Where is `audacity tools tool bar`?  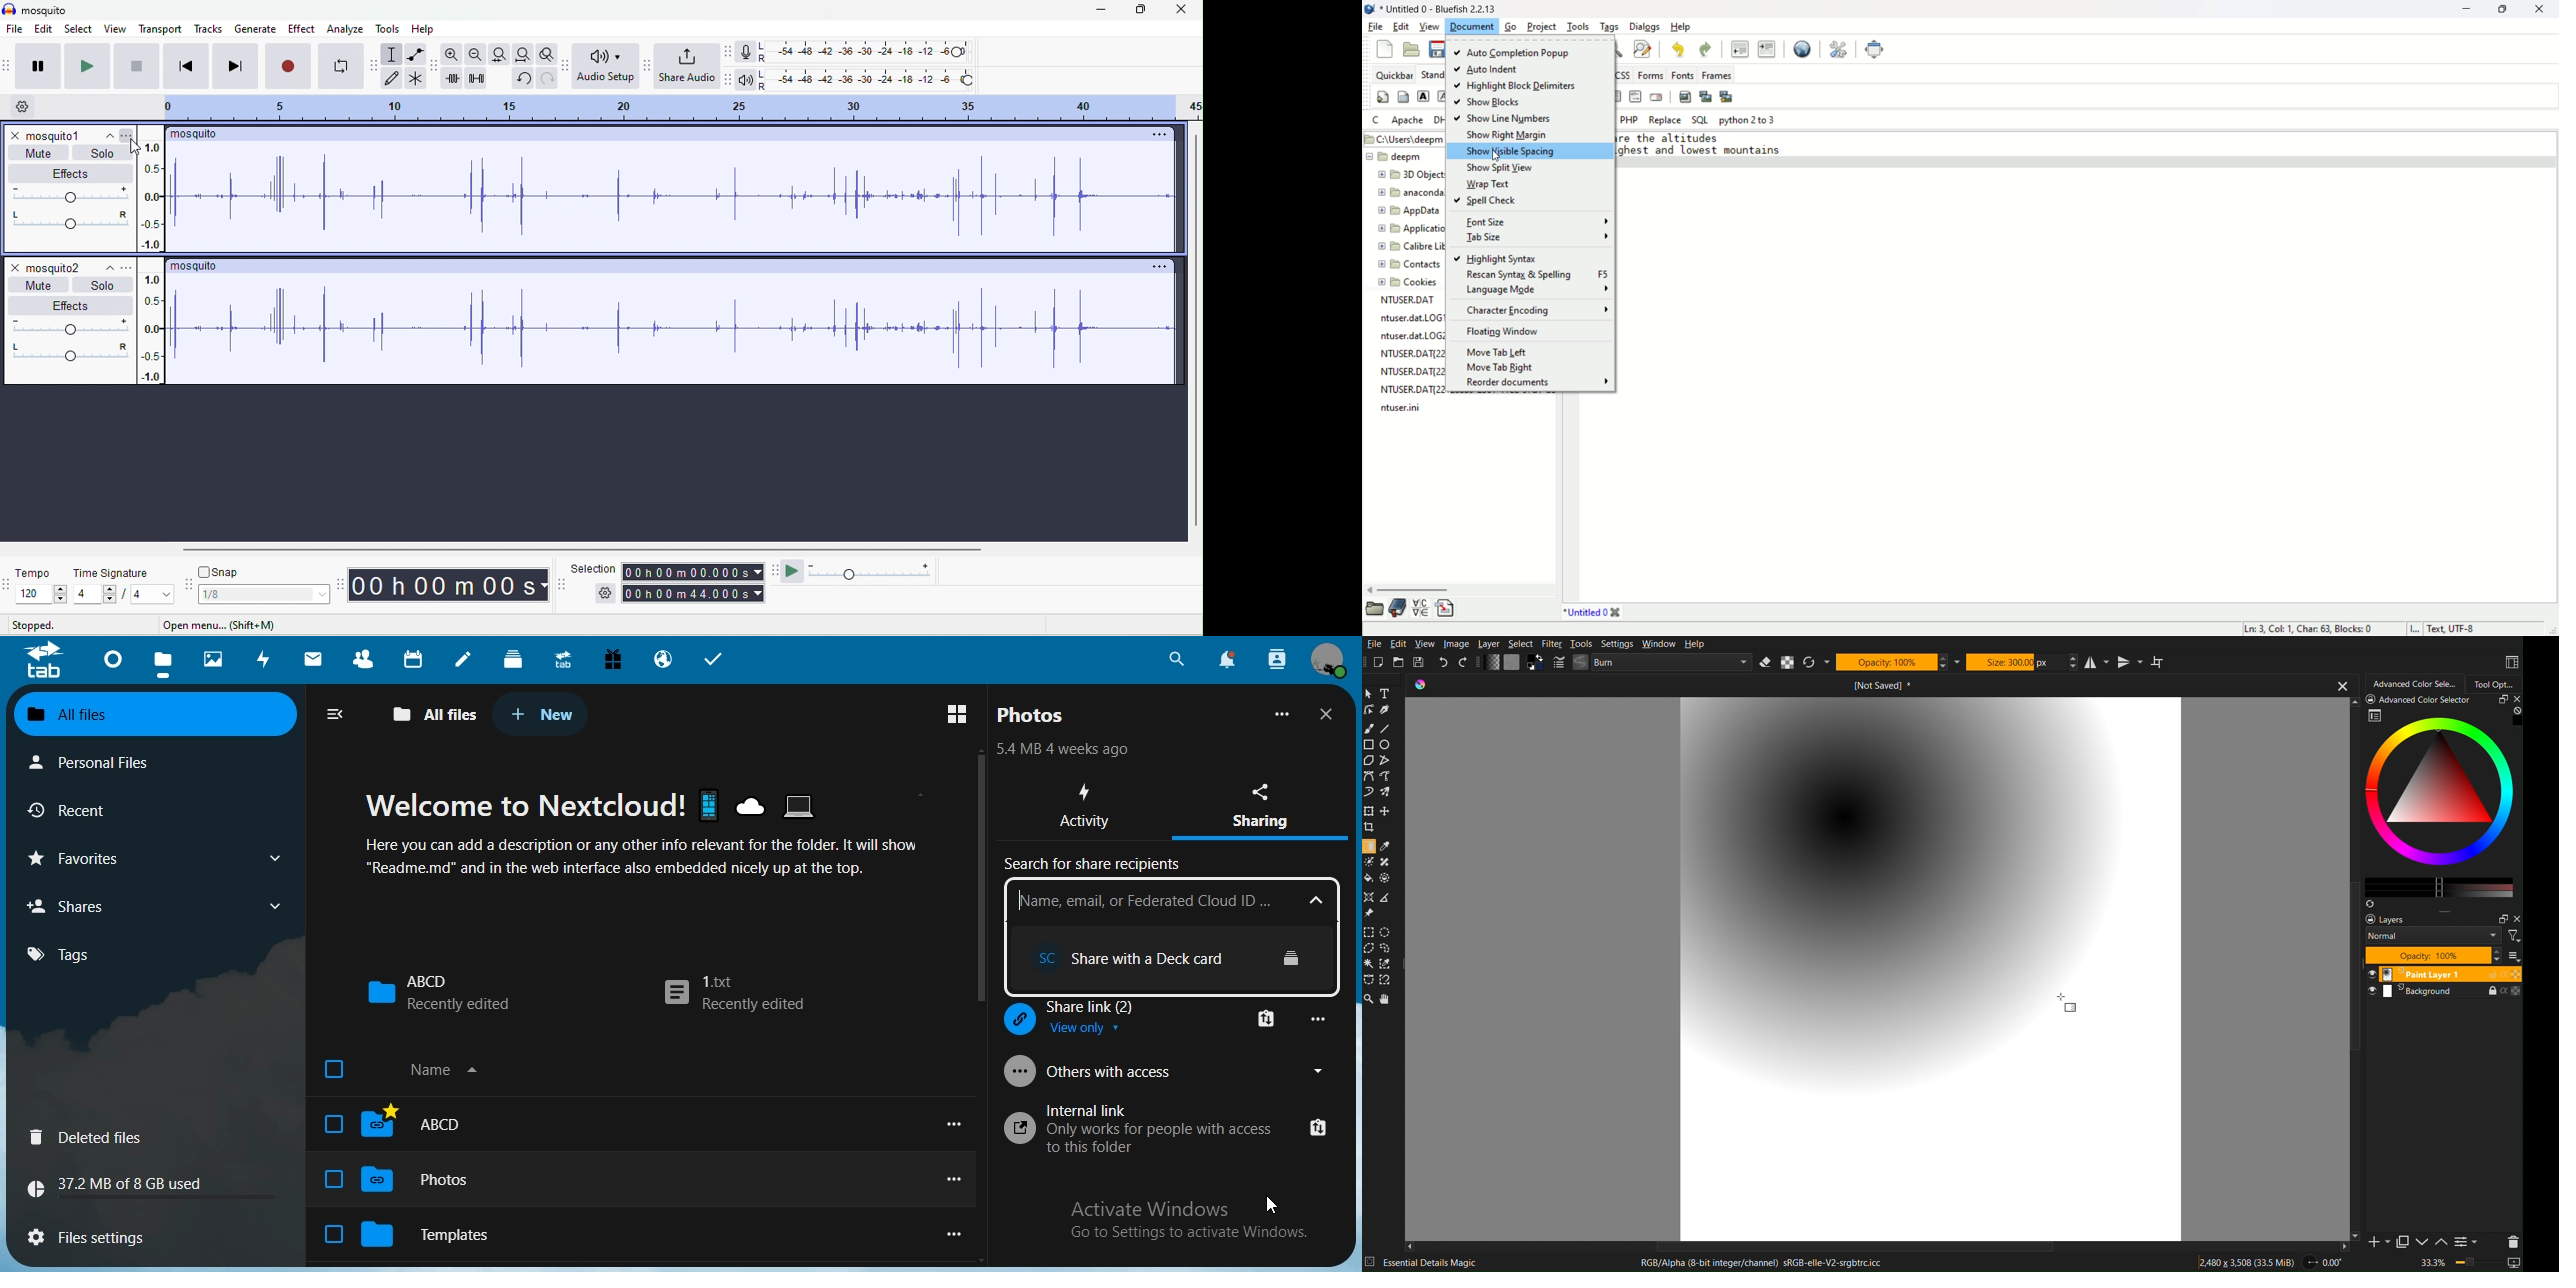
audacity tools tool bar is located at coordinates (375, 65).